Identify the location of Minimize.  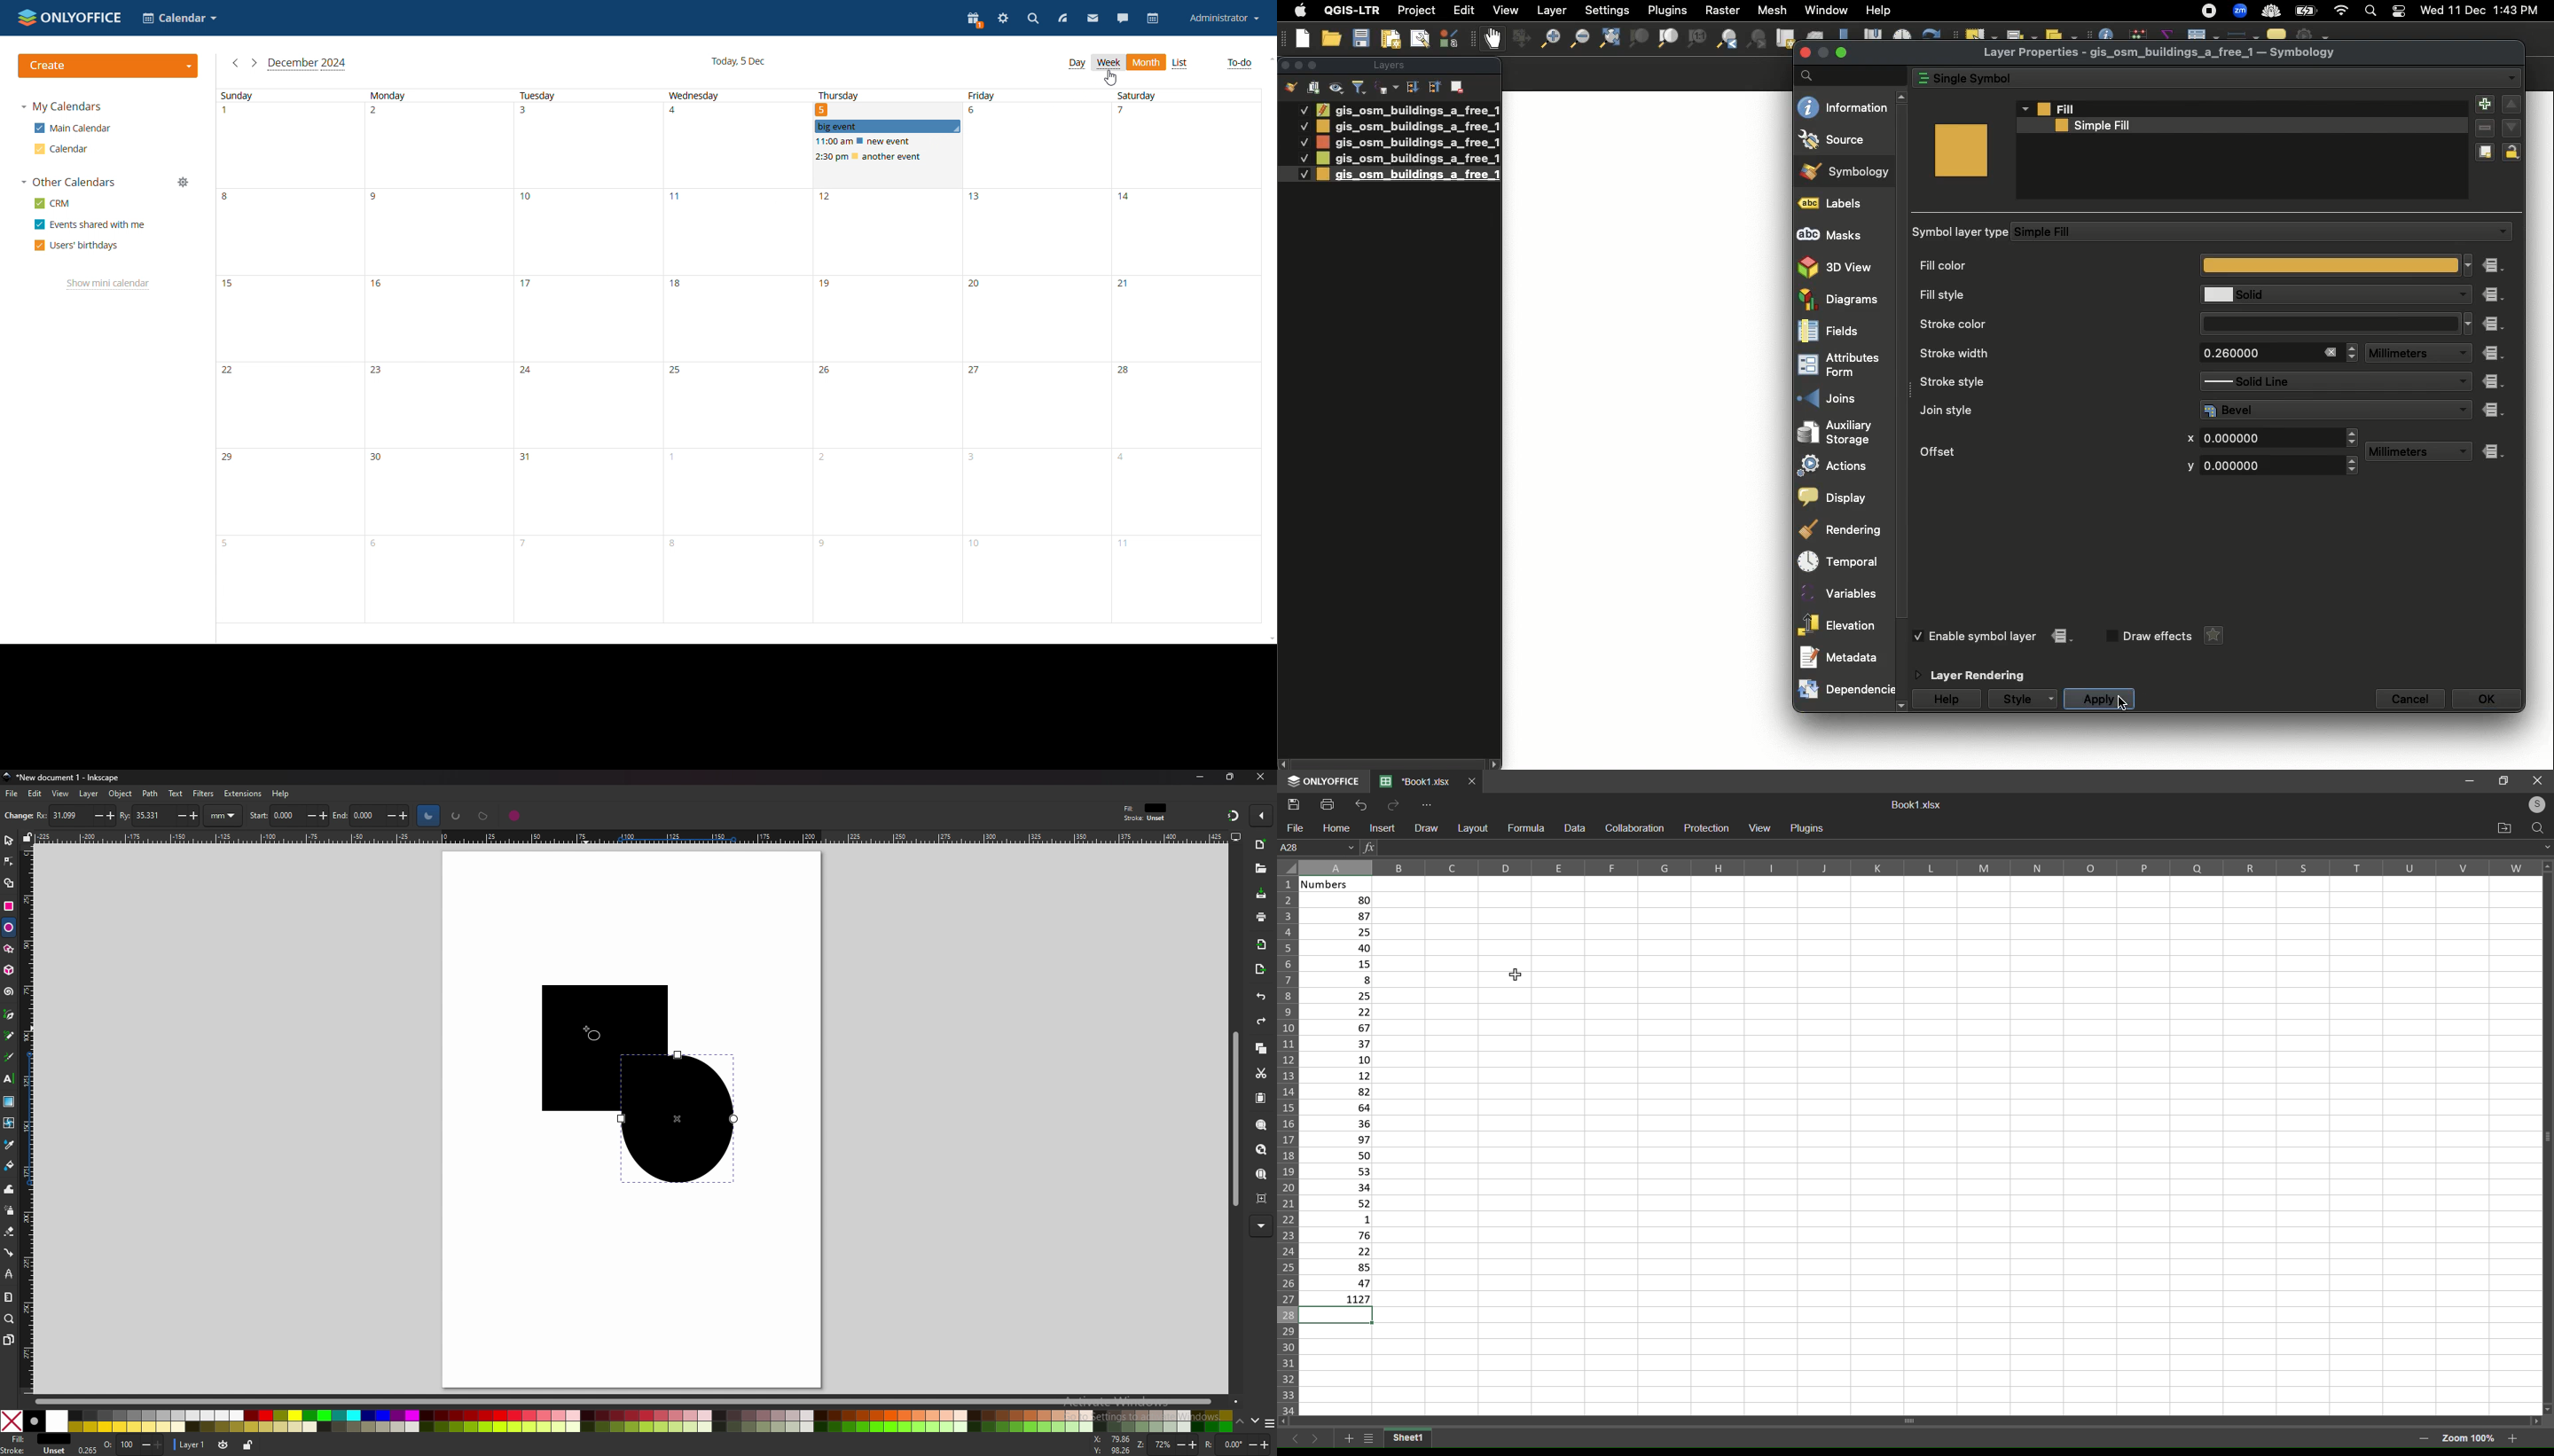
(1297, 64).